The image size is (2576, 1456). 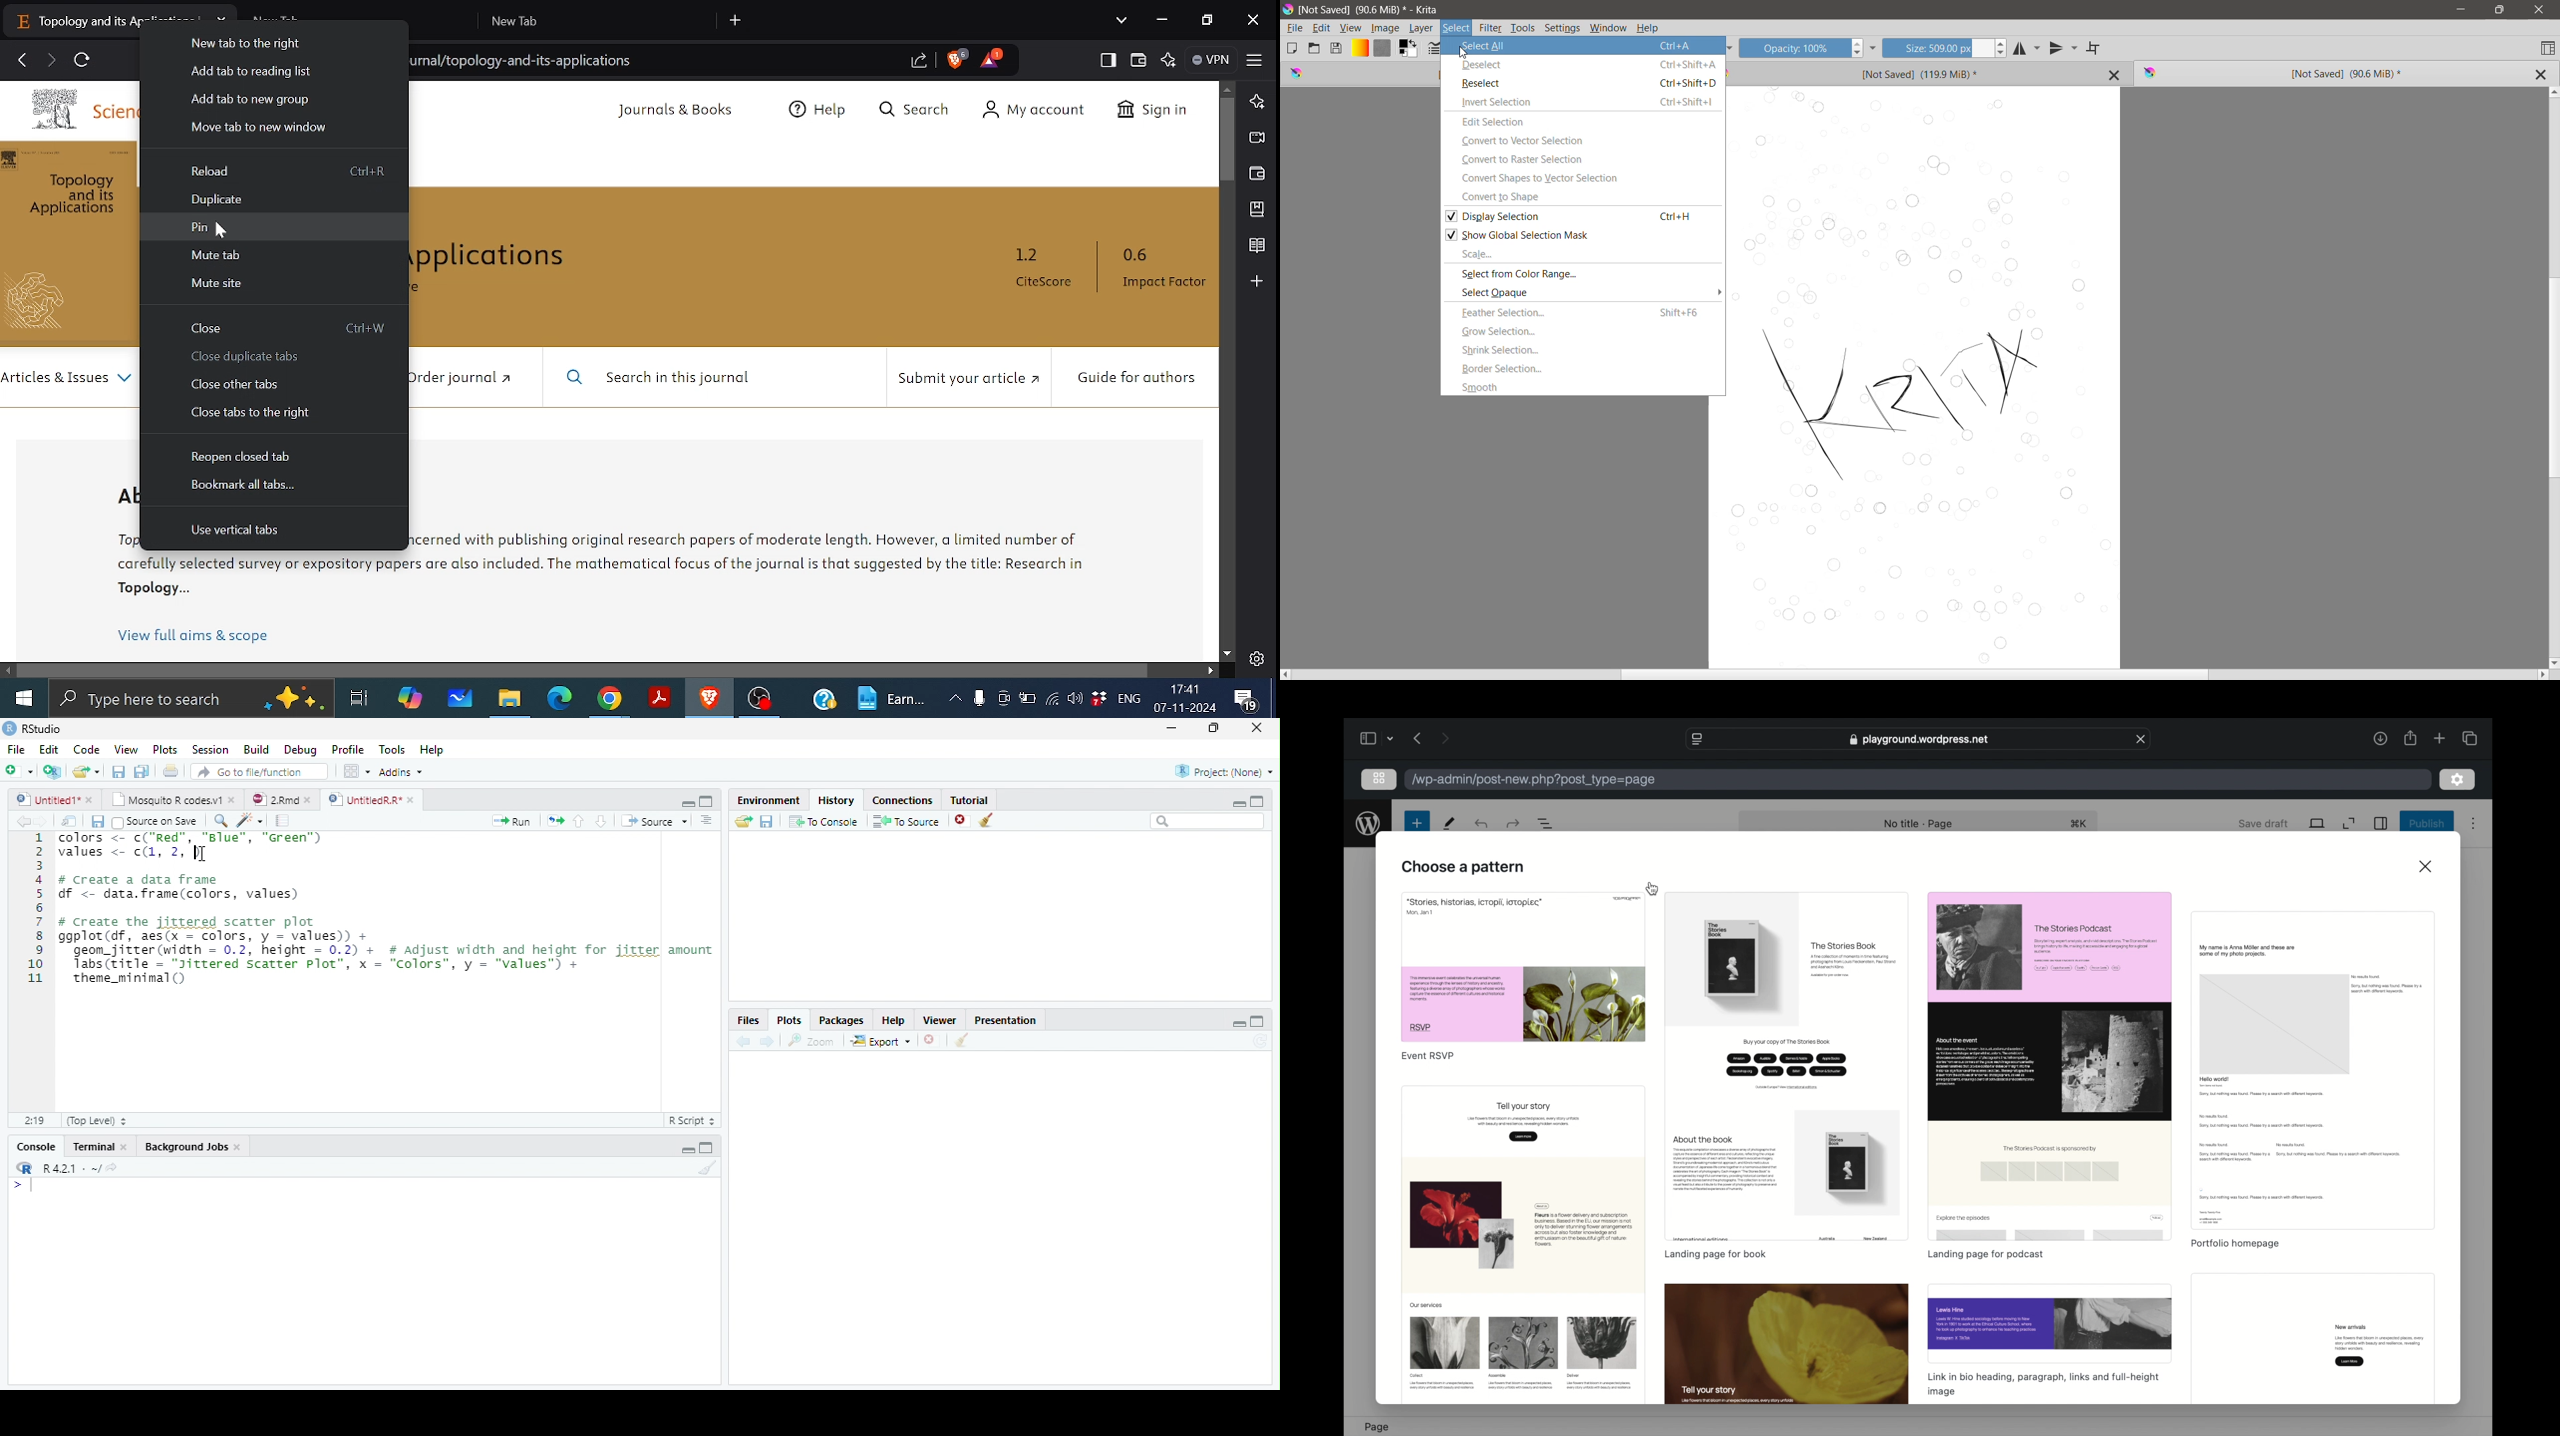 I want to click on UntitledR.R*, so click(x=364, y=800).